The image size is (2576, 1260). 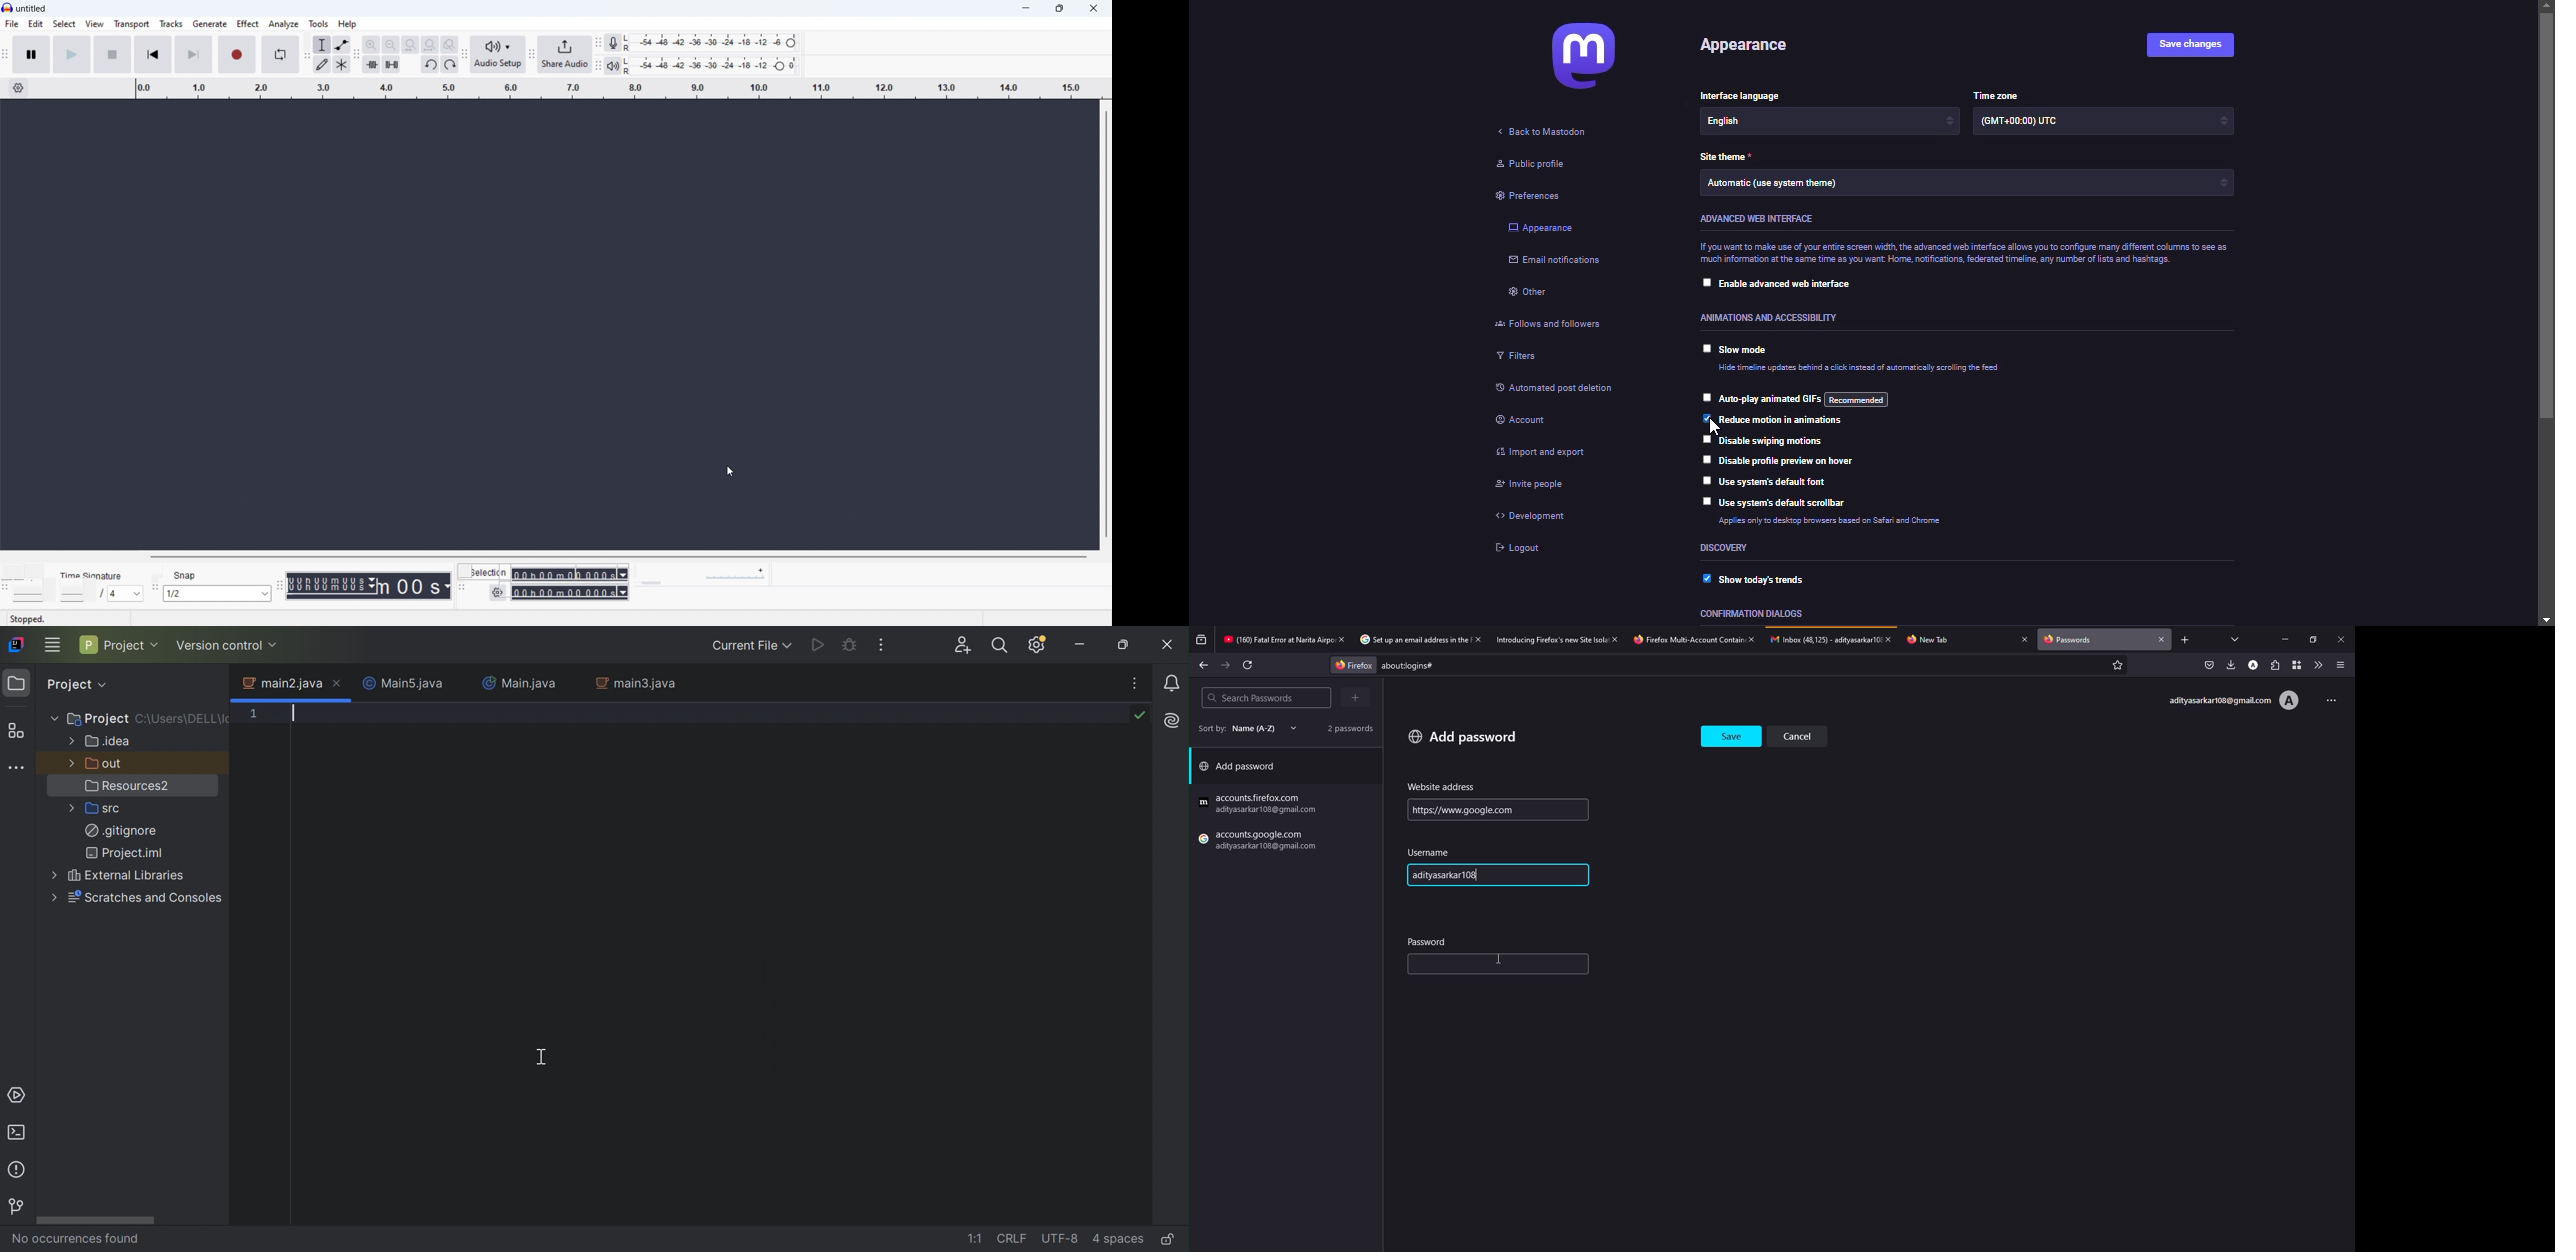 I want to click on vertical scrollbar, so click(x=1108, y=323).